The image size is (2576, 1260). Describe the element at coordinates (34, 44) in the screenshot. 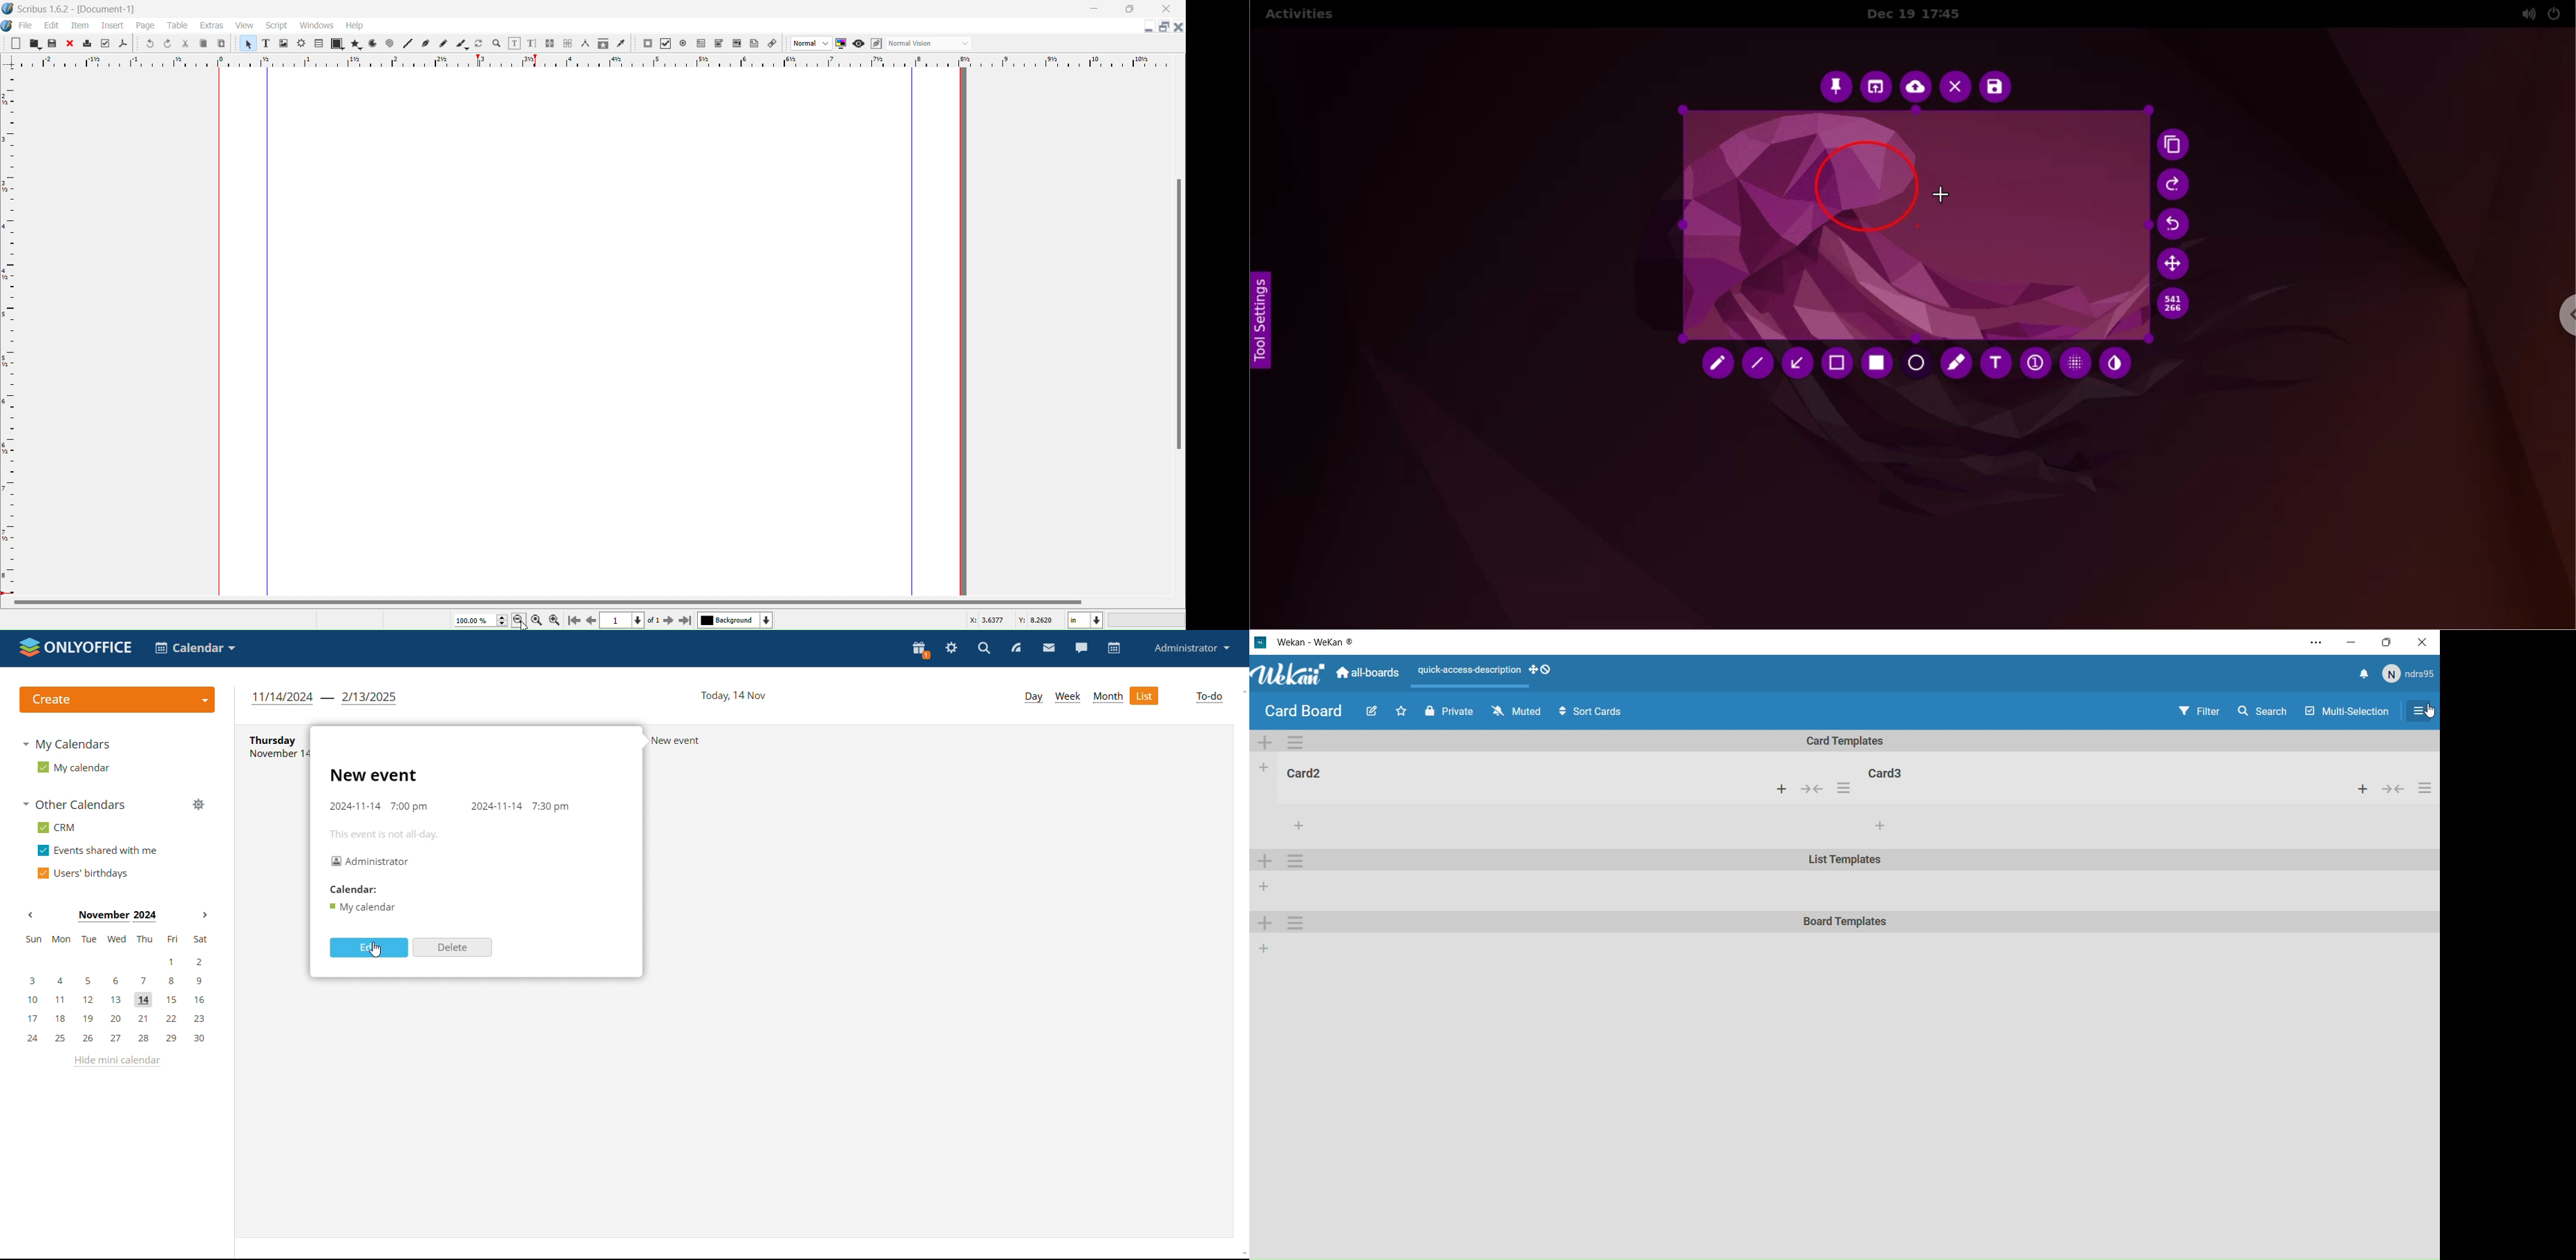

I see `Open` at that location.